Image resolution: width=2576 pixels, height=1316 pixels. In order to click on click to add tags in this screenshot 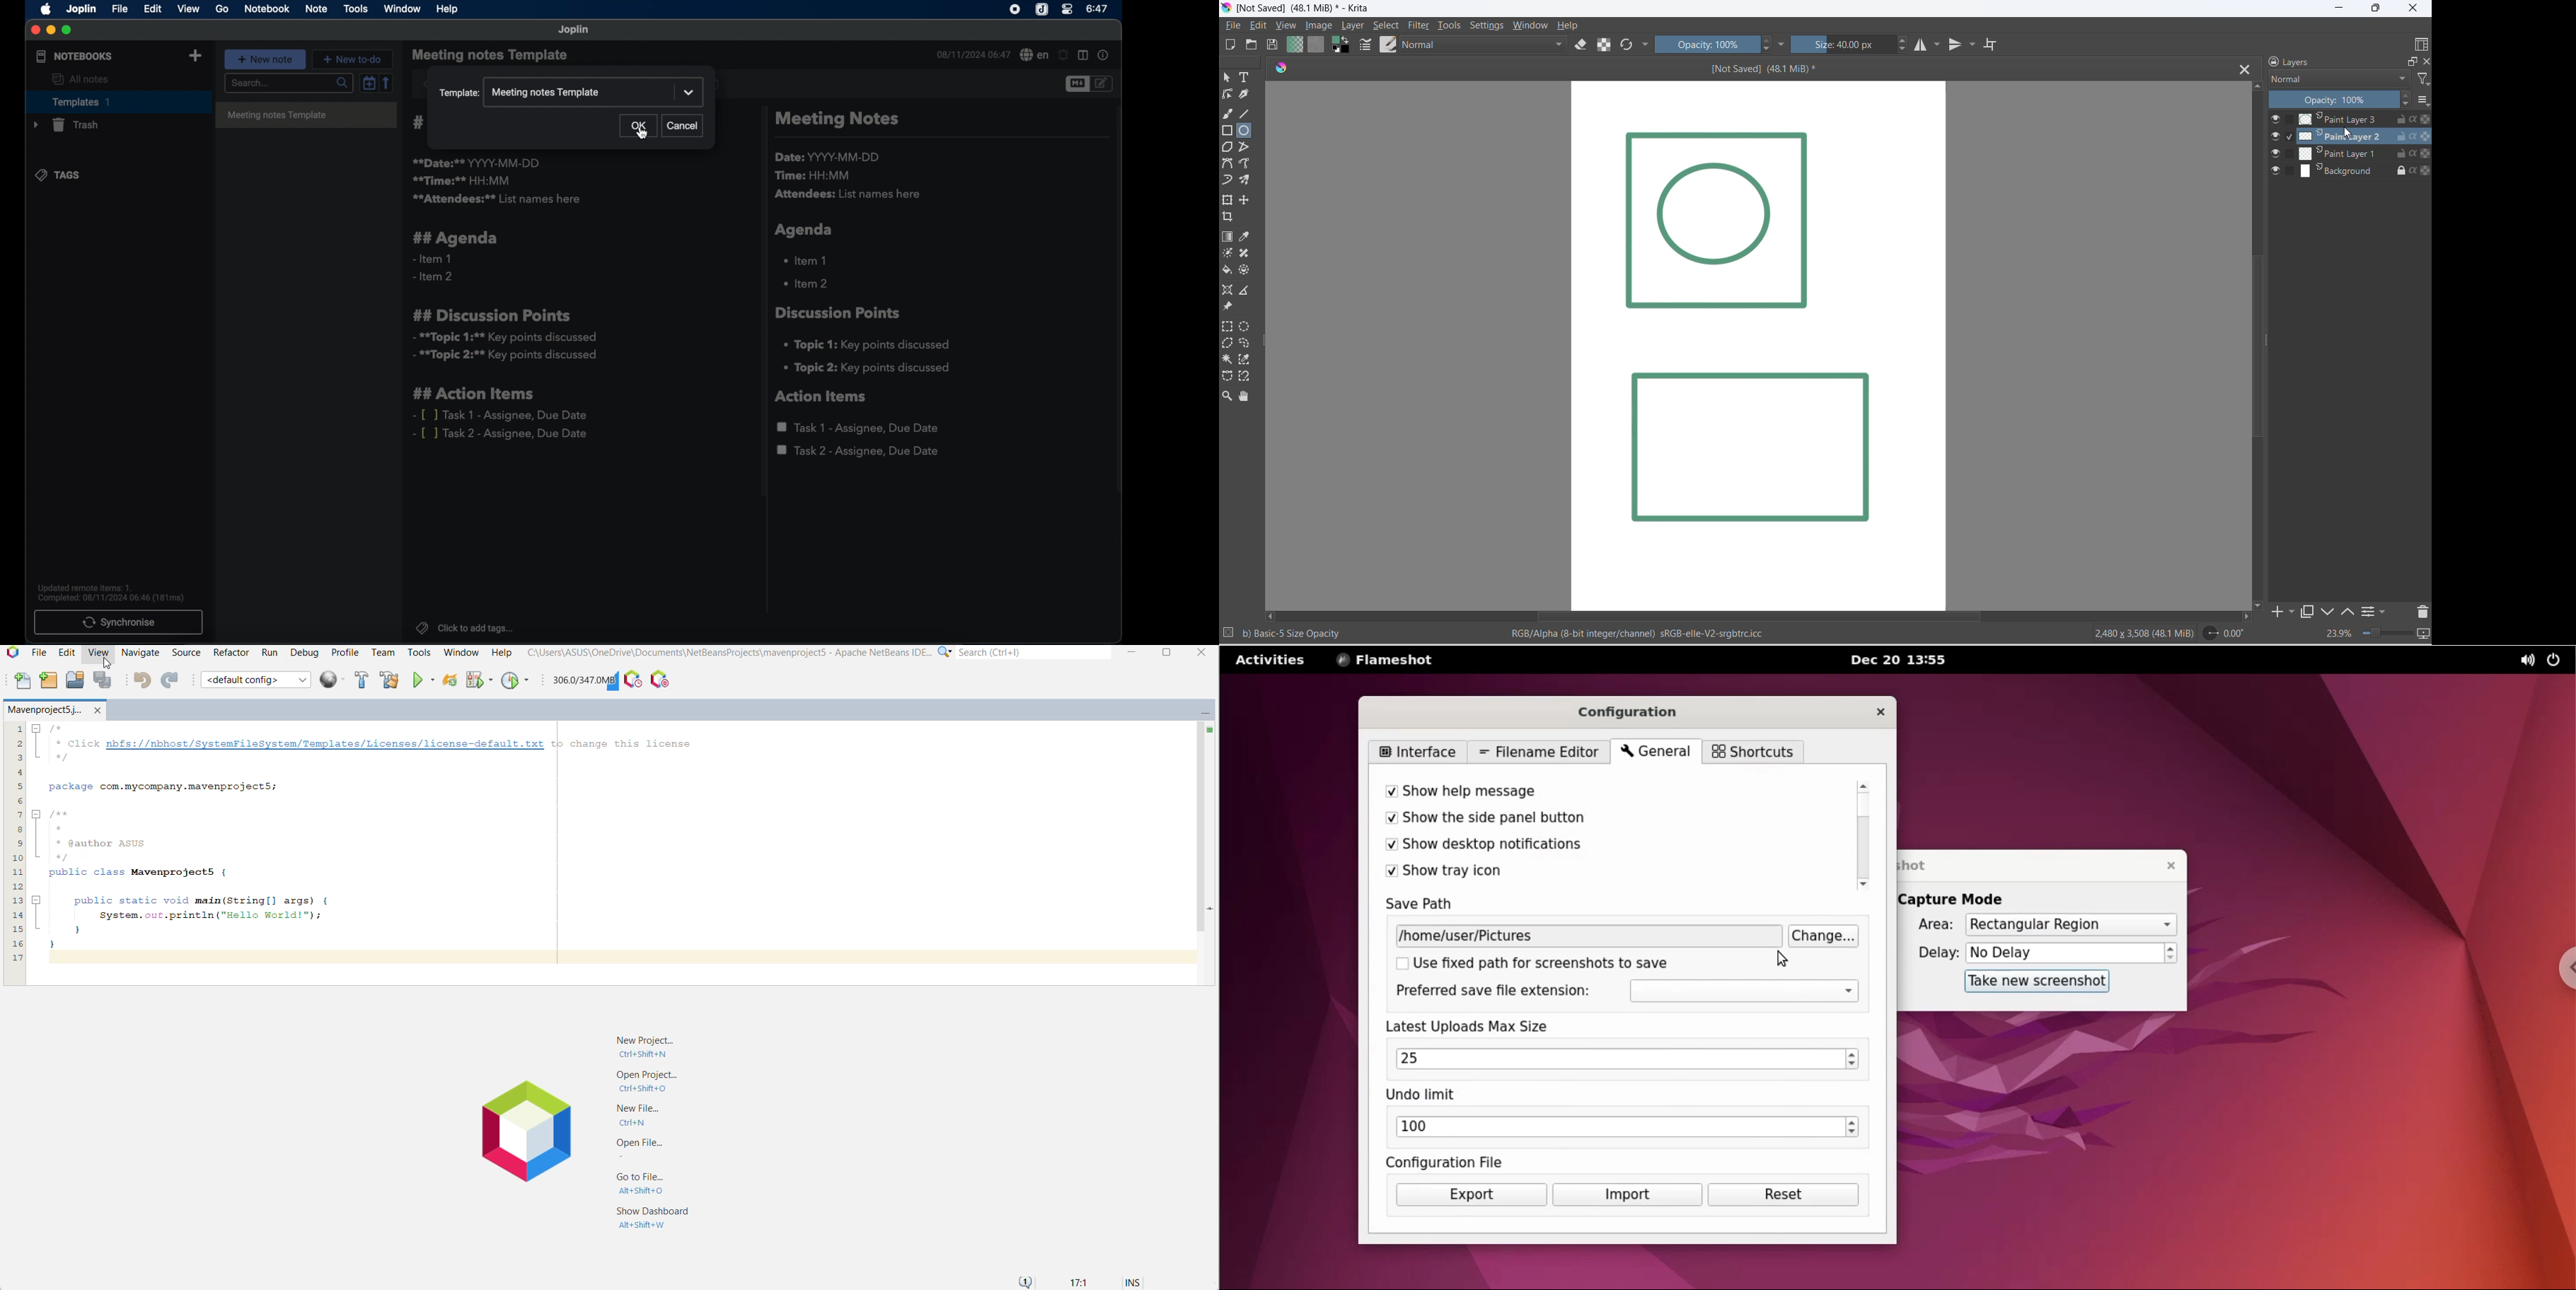, I will do `click(465, 628)`.